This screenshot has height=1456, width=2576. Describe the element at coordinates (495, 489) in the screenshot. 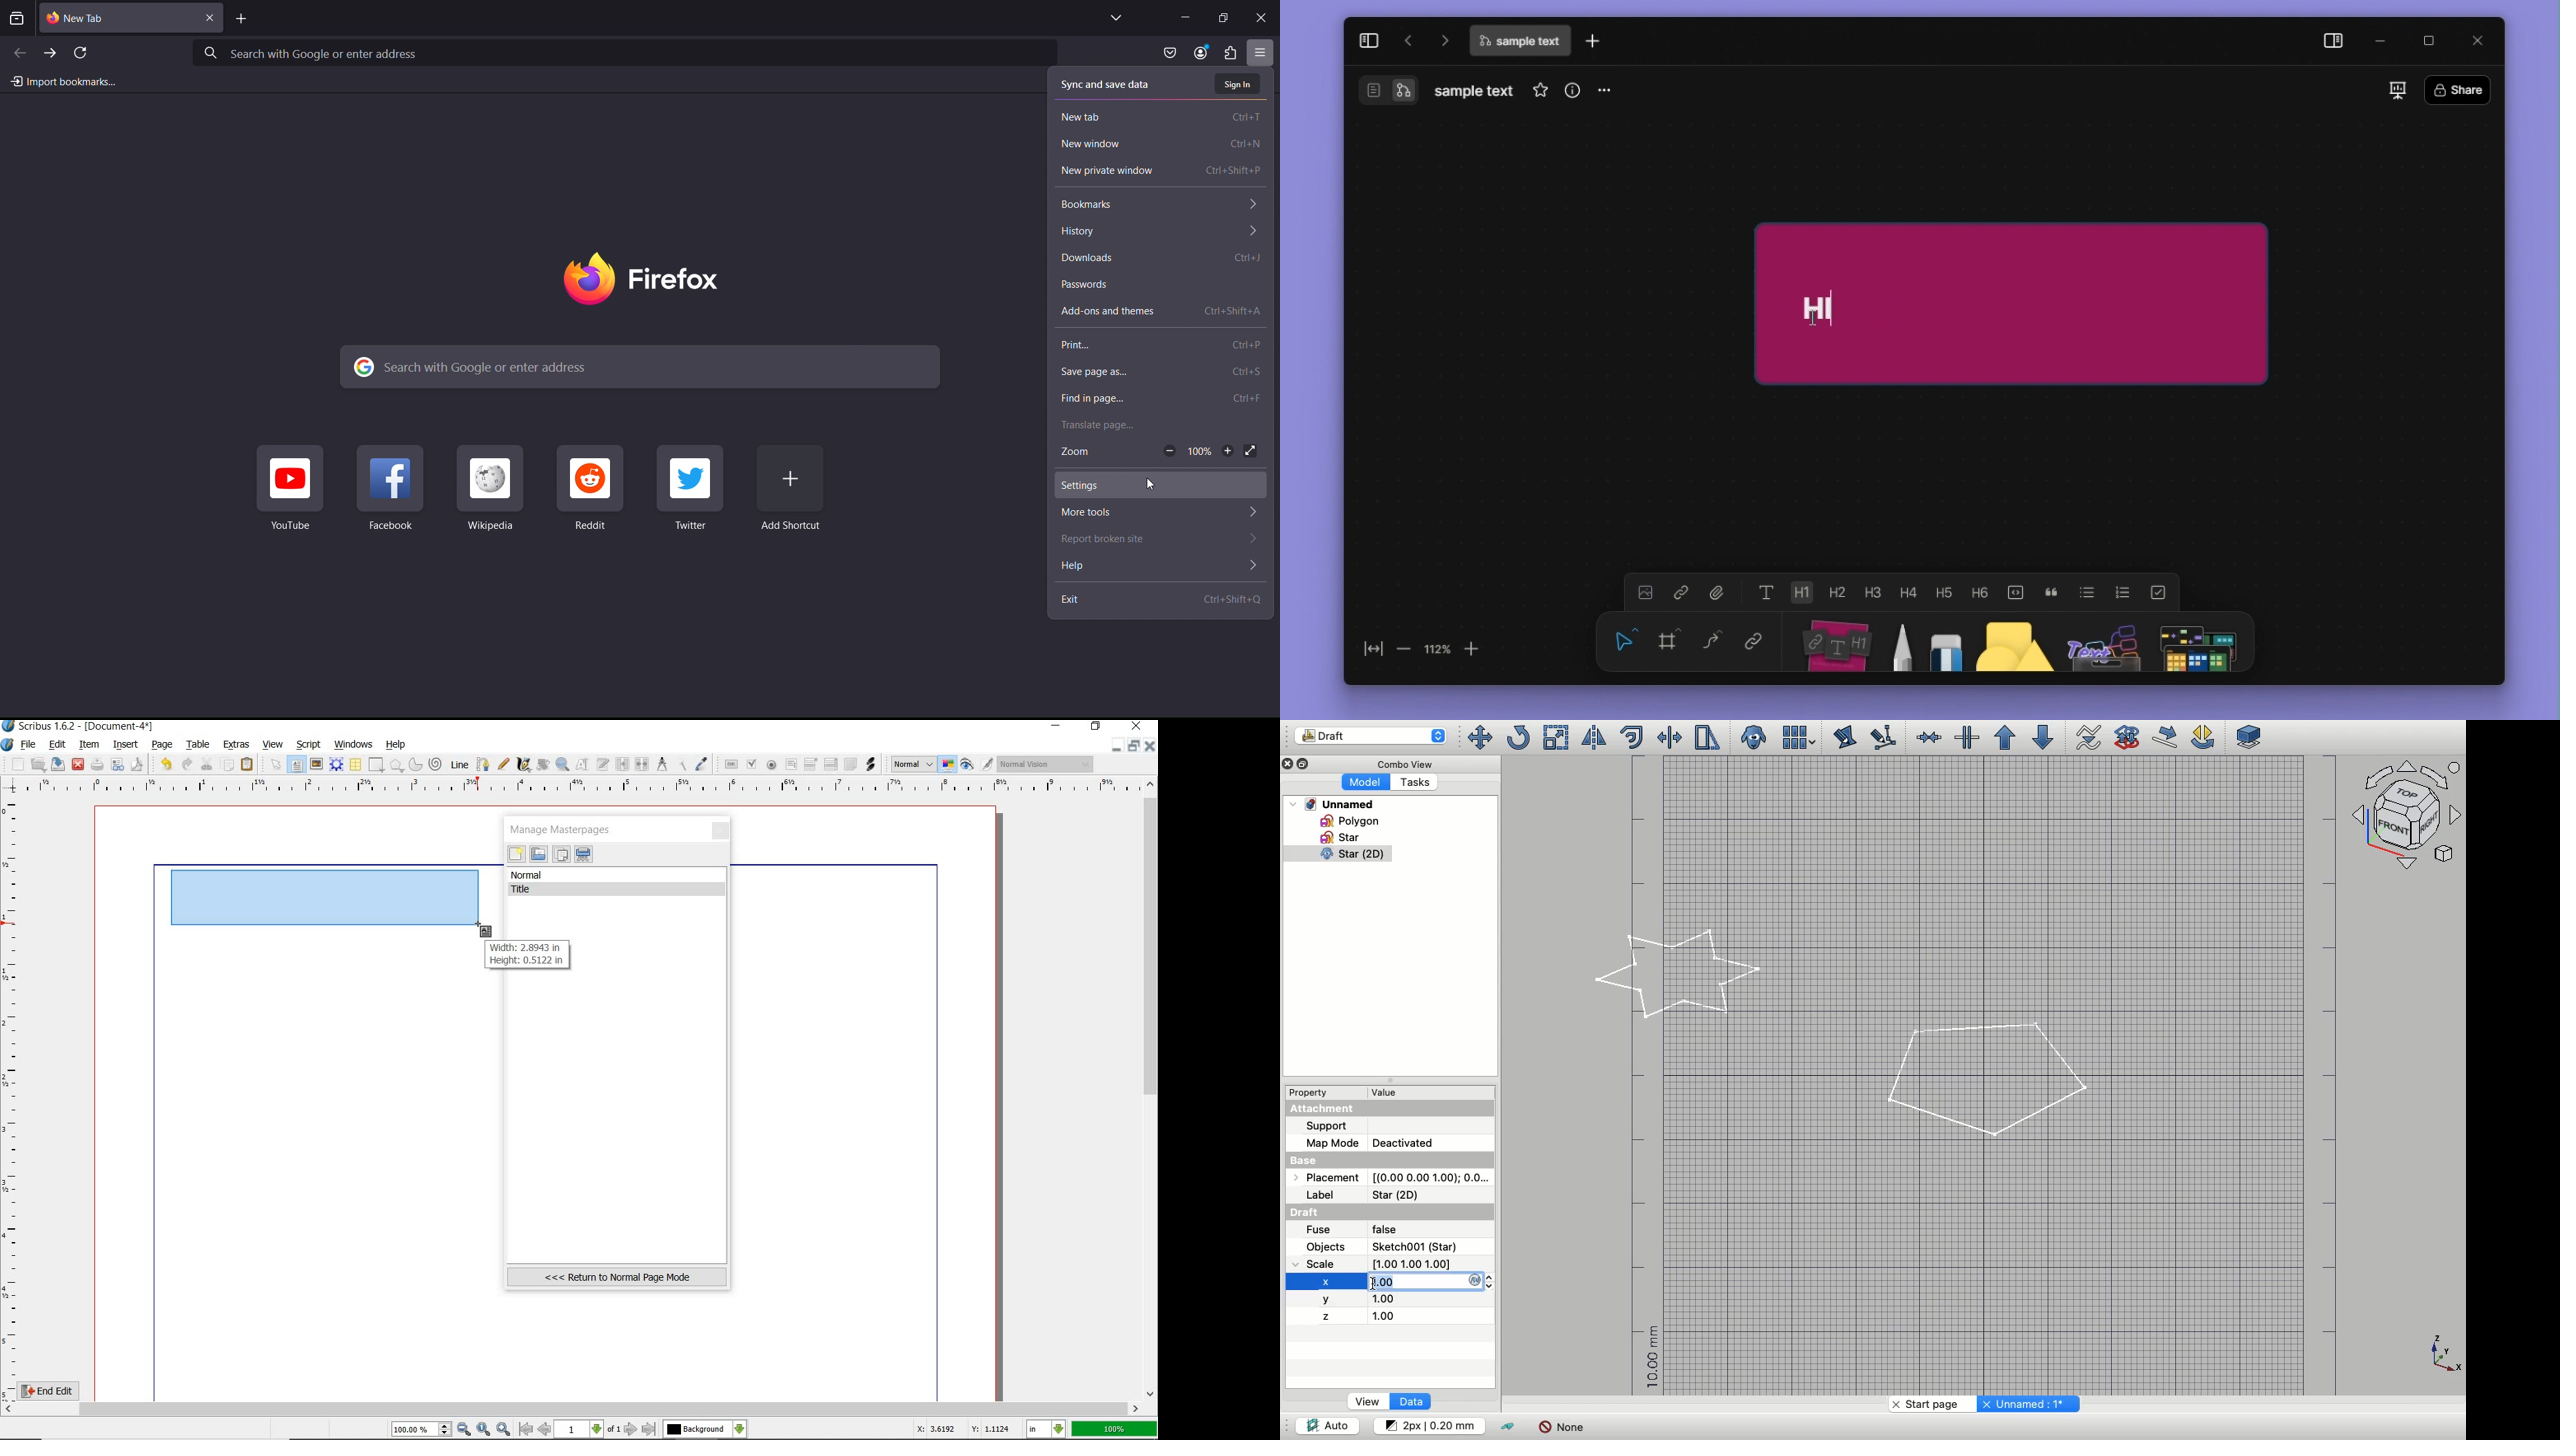

I see `Wikipedia Shortcut` at that location.